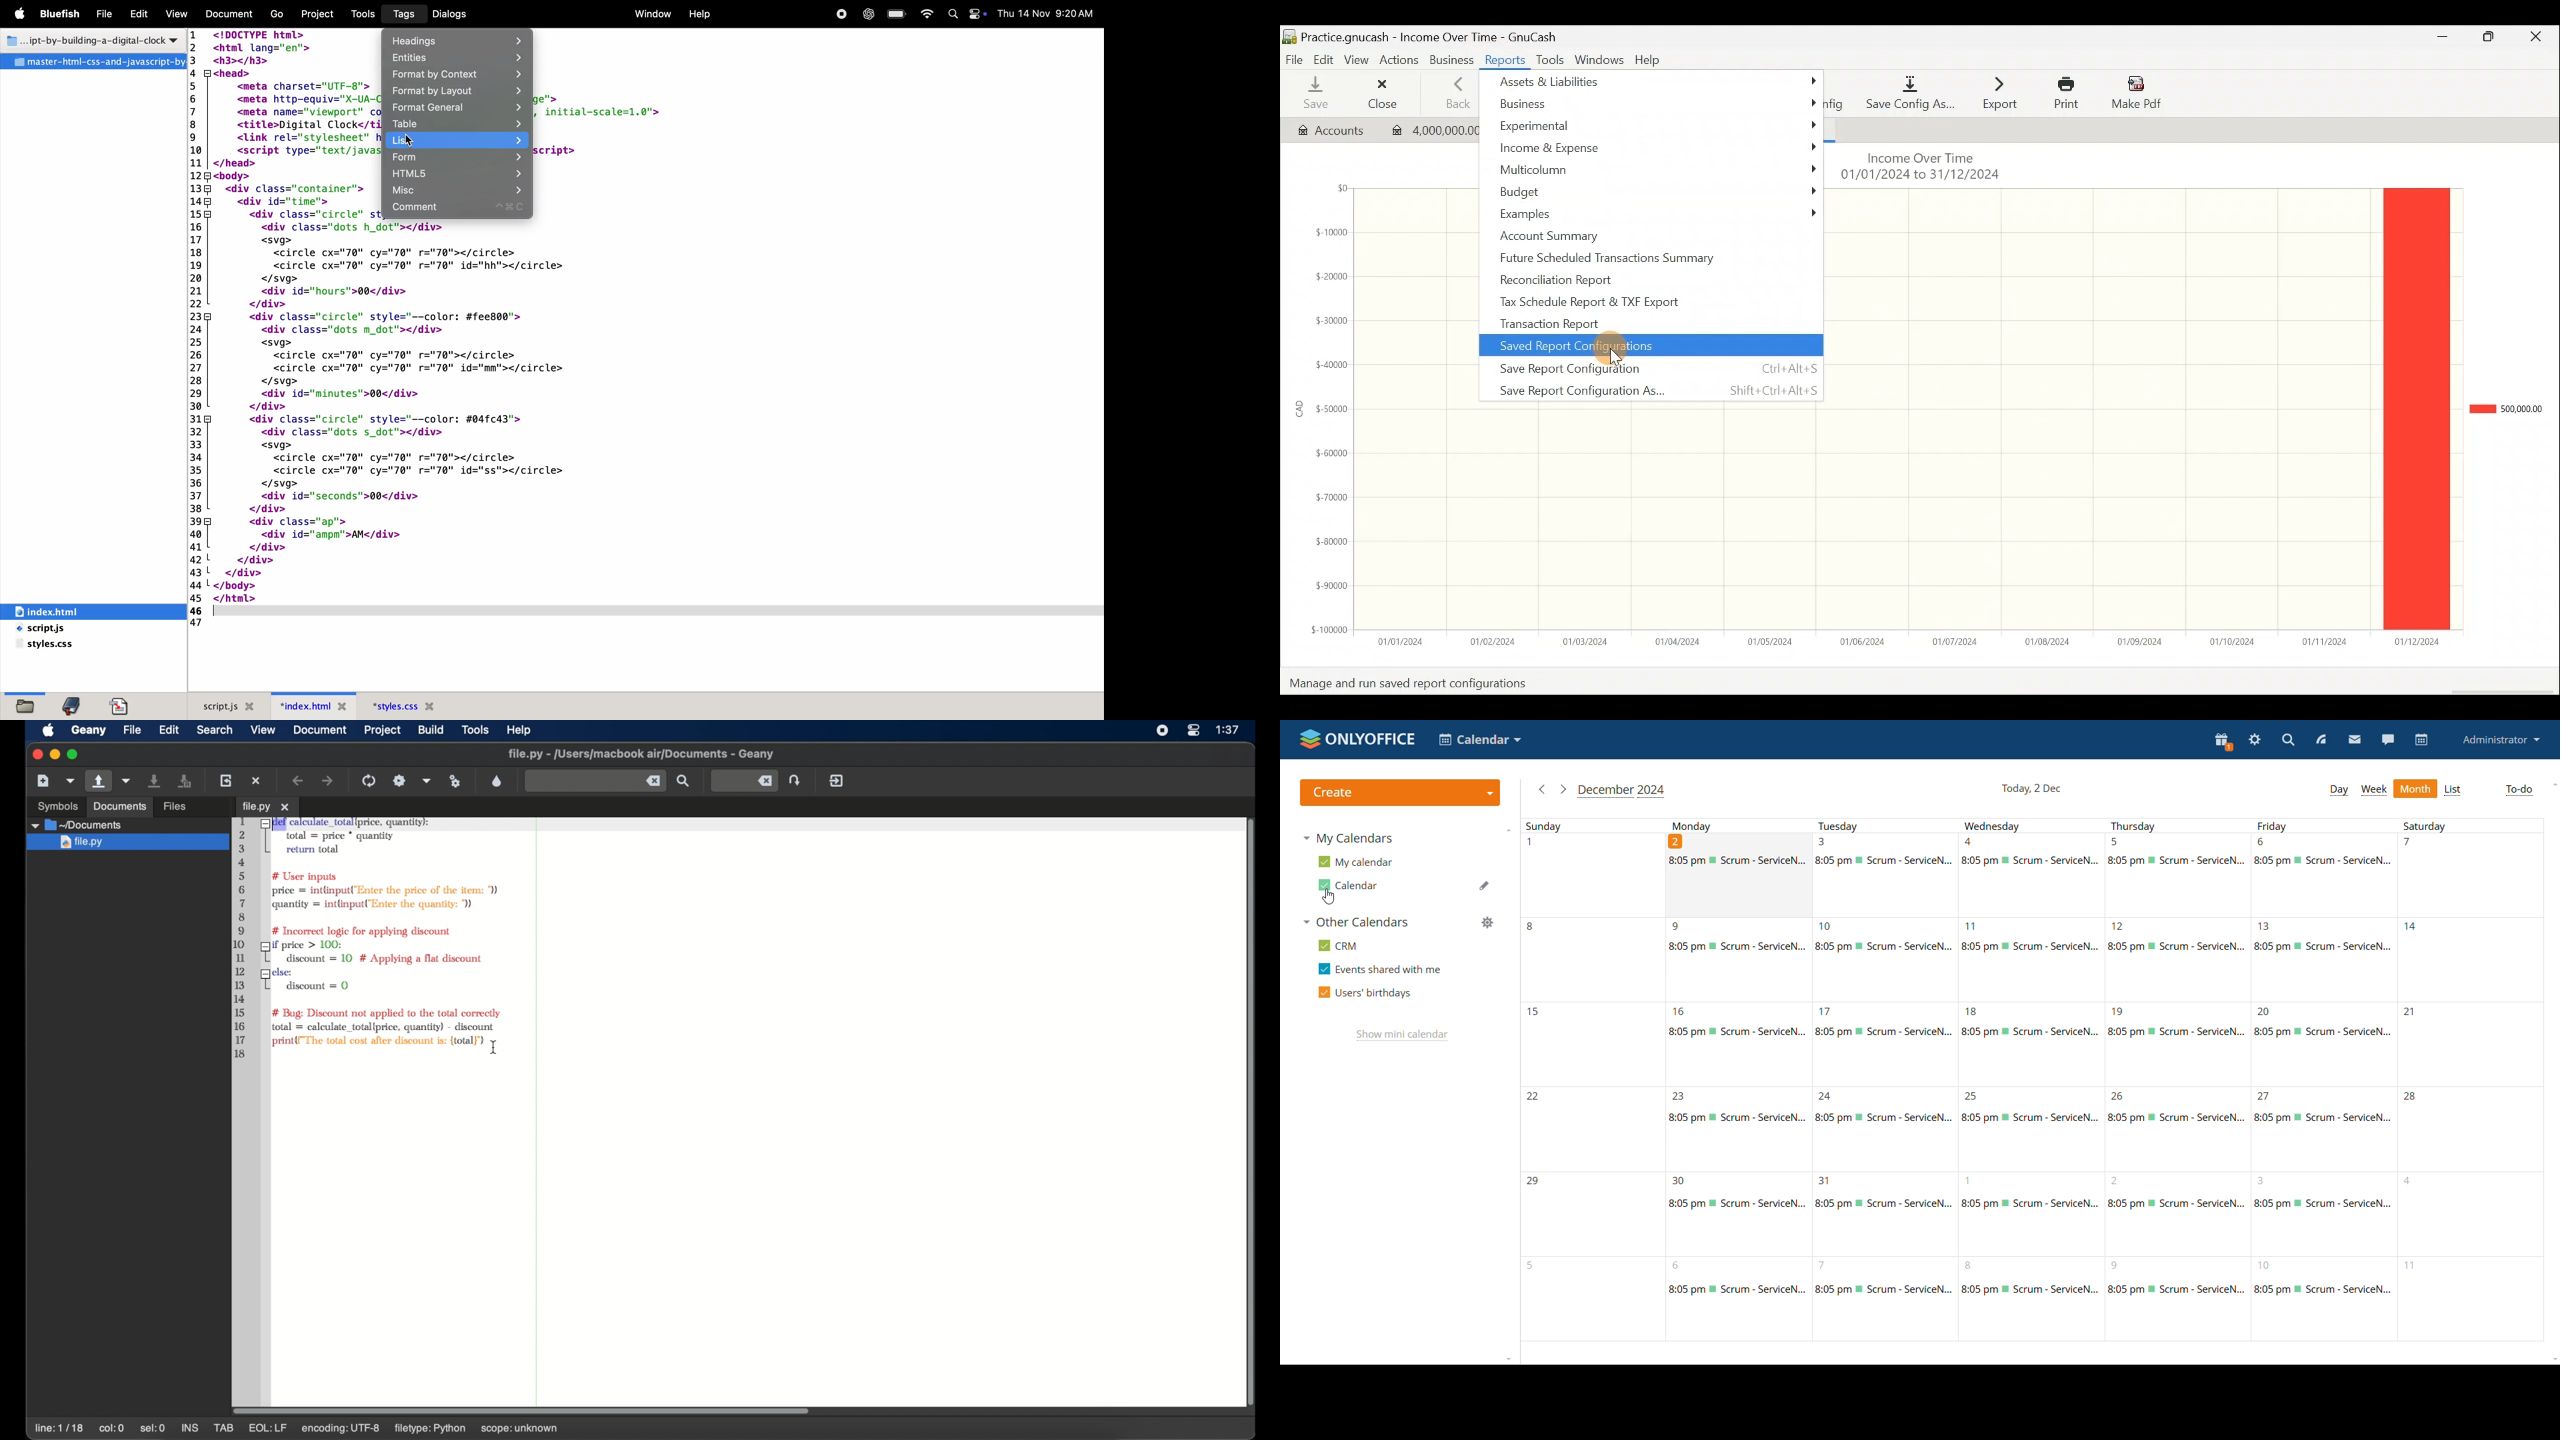 The image size is (2576, 1456). Describe the element at coordinates (122, 706) in the screenshot. I see `document` at that location.